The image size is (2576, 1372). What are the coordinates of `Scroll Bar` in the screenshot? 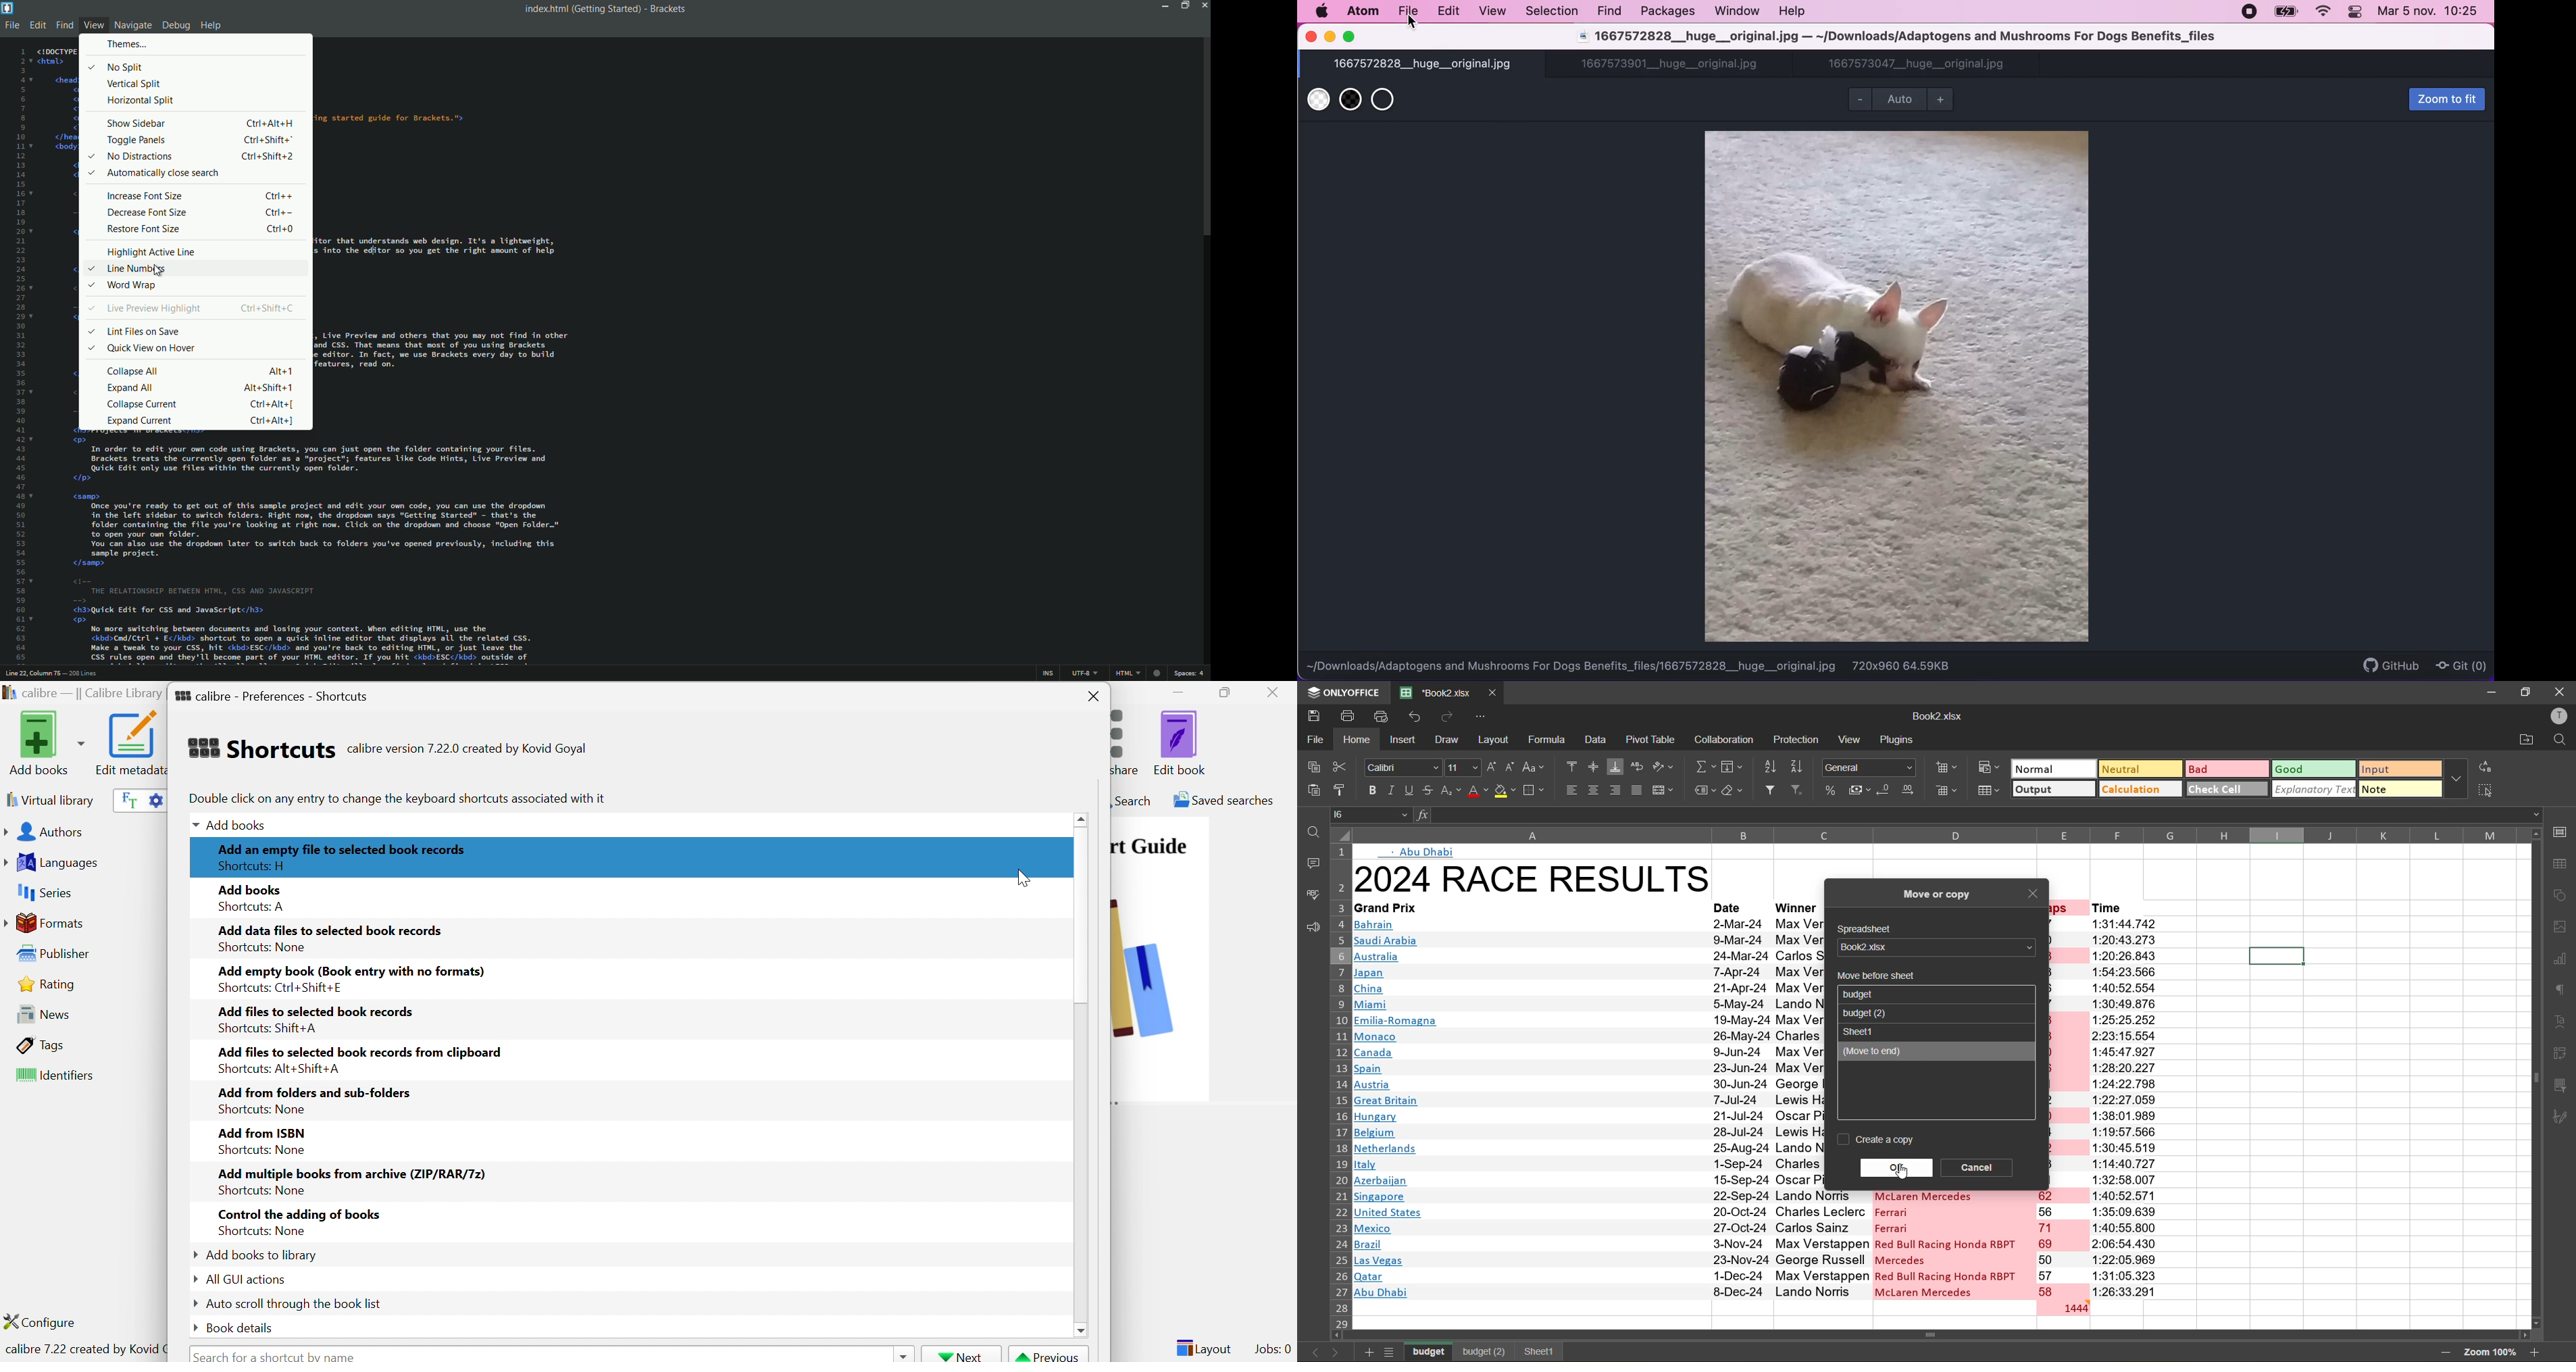 It's located at (1082, 934).